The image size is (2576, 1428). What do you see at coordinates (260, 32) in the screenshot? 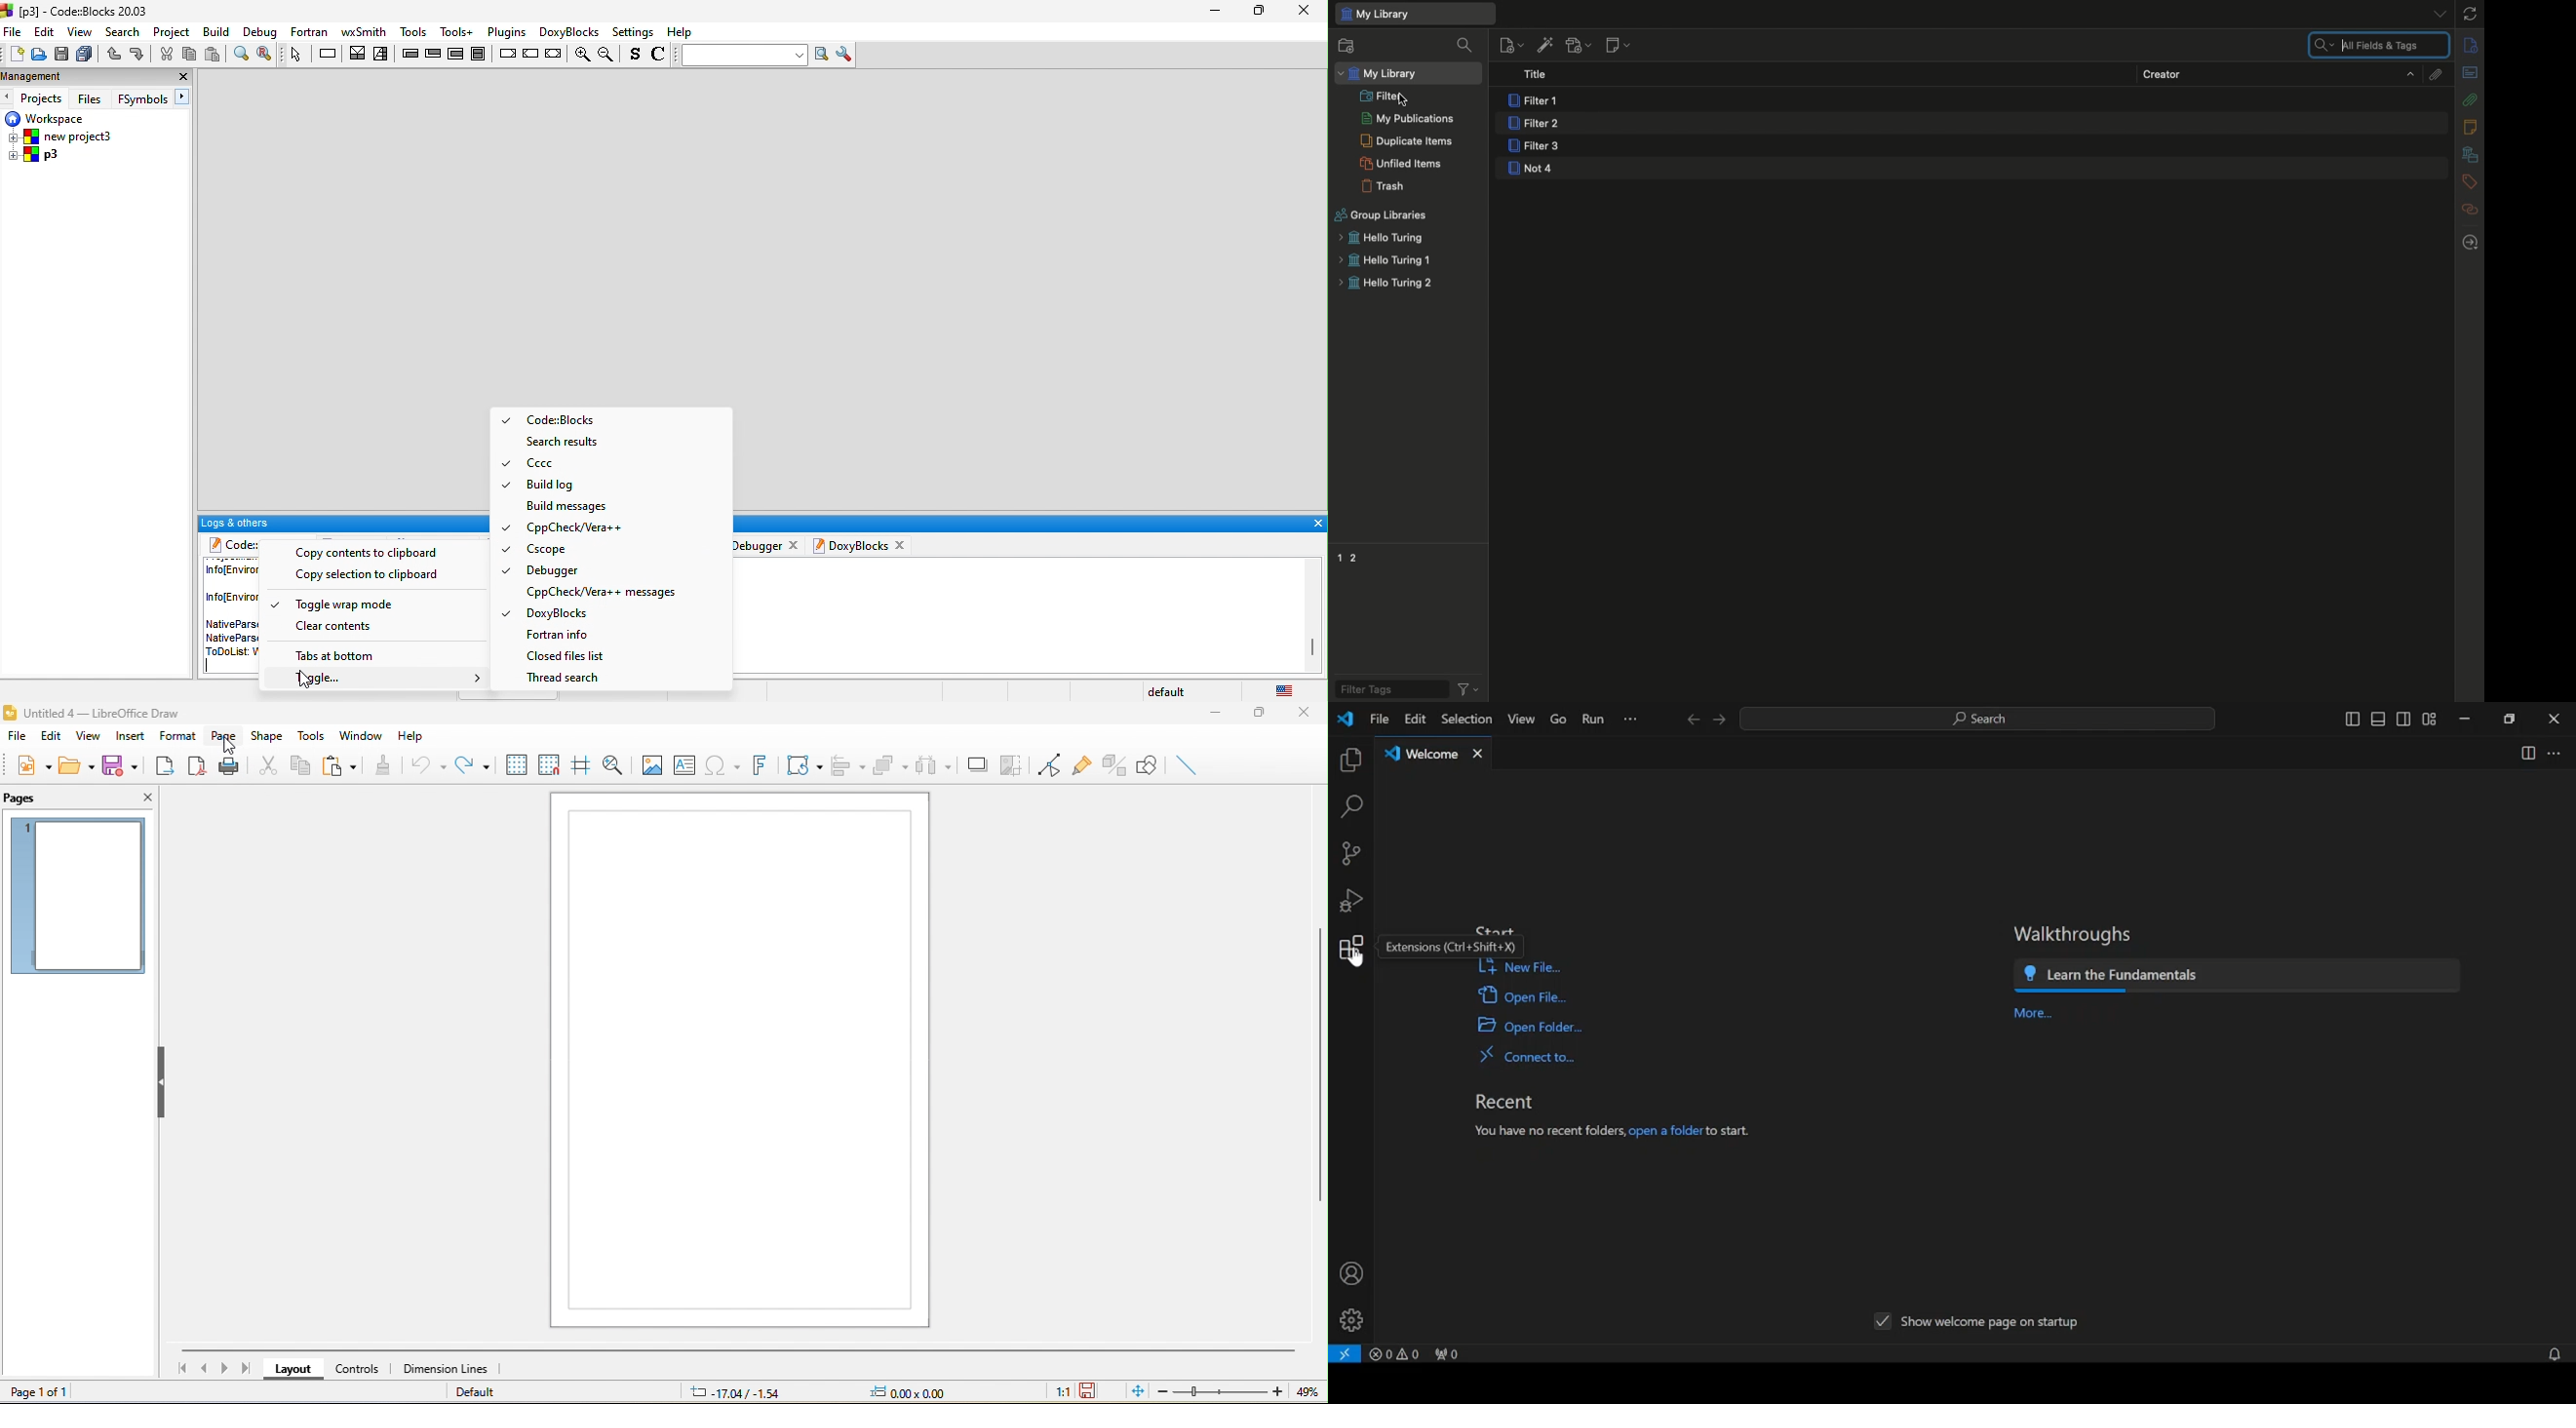
I see `Debug` at bounding box center [260, 32].